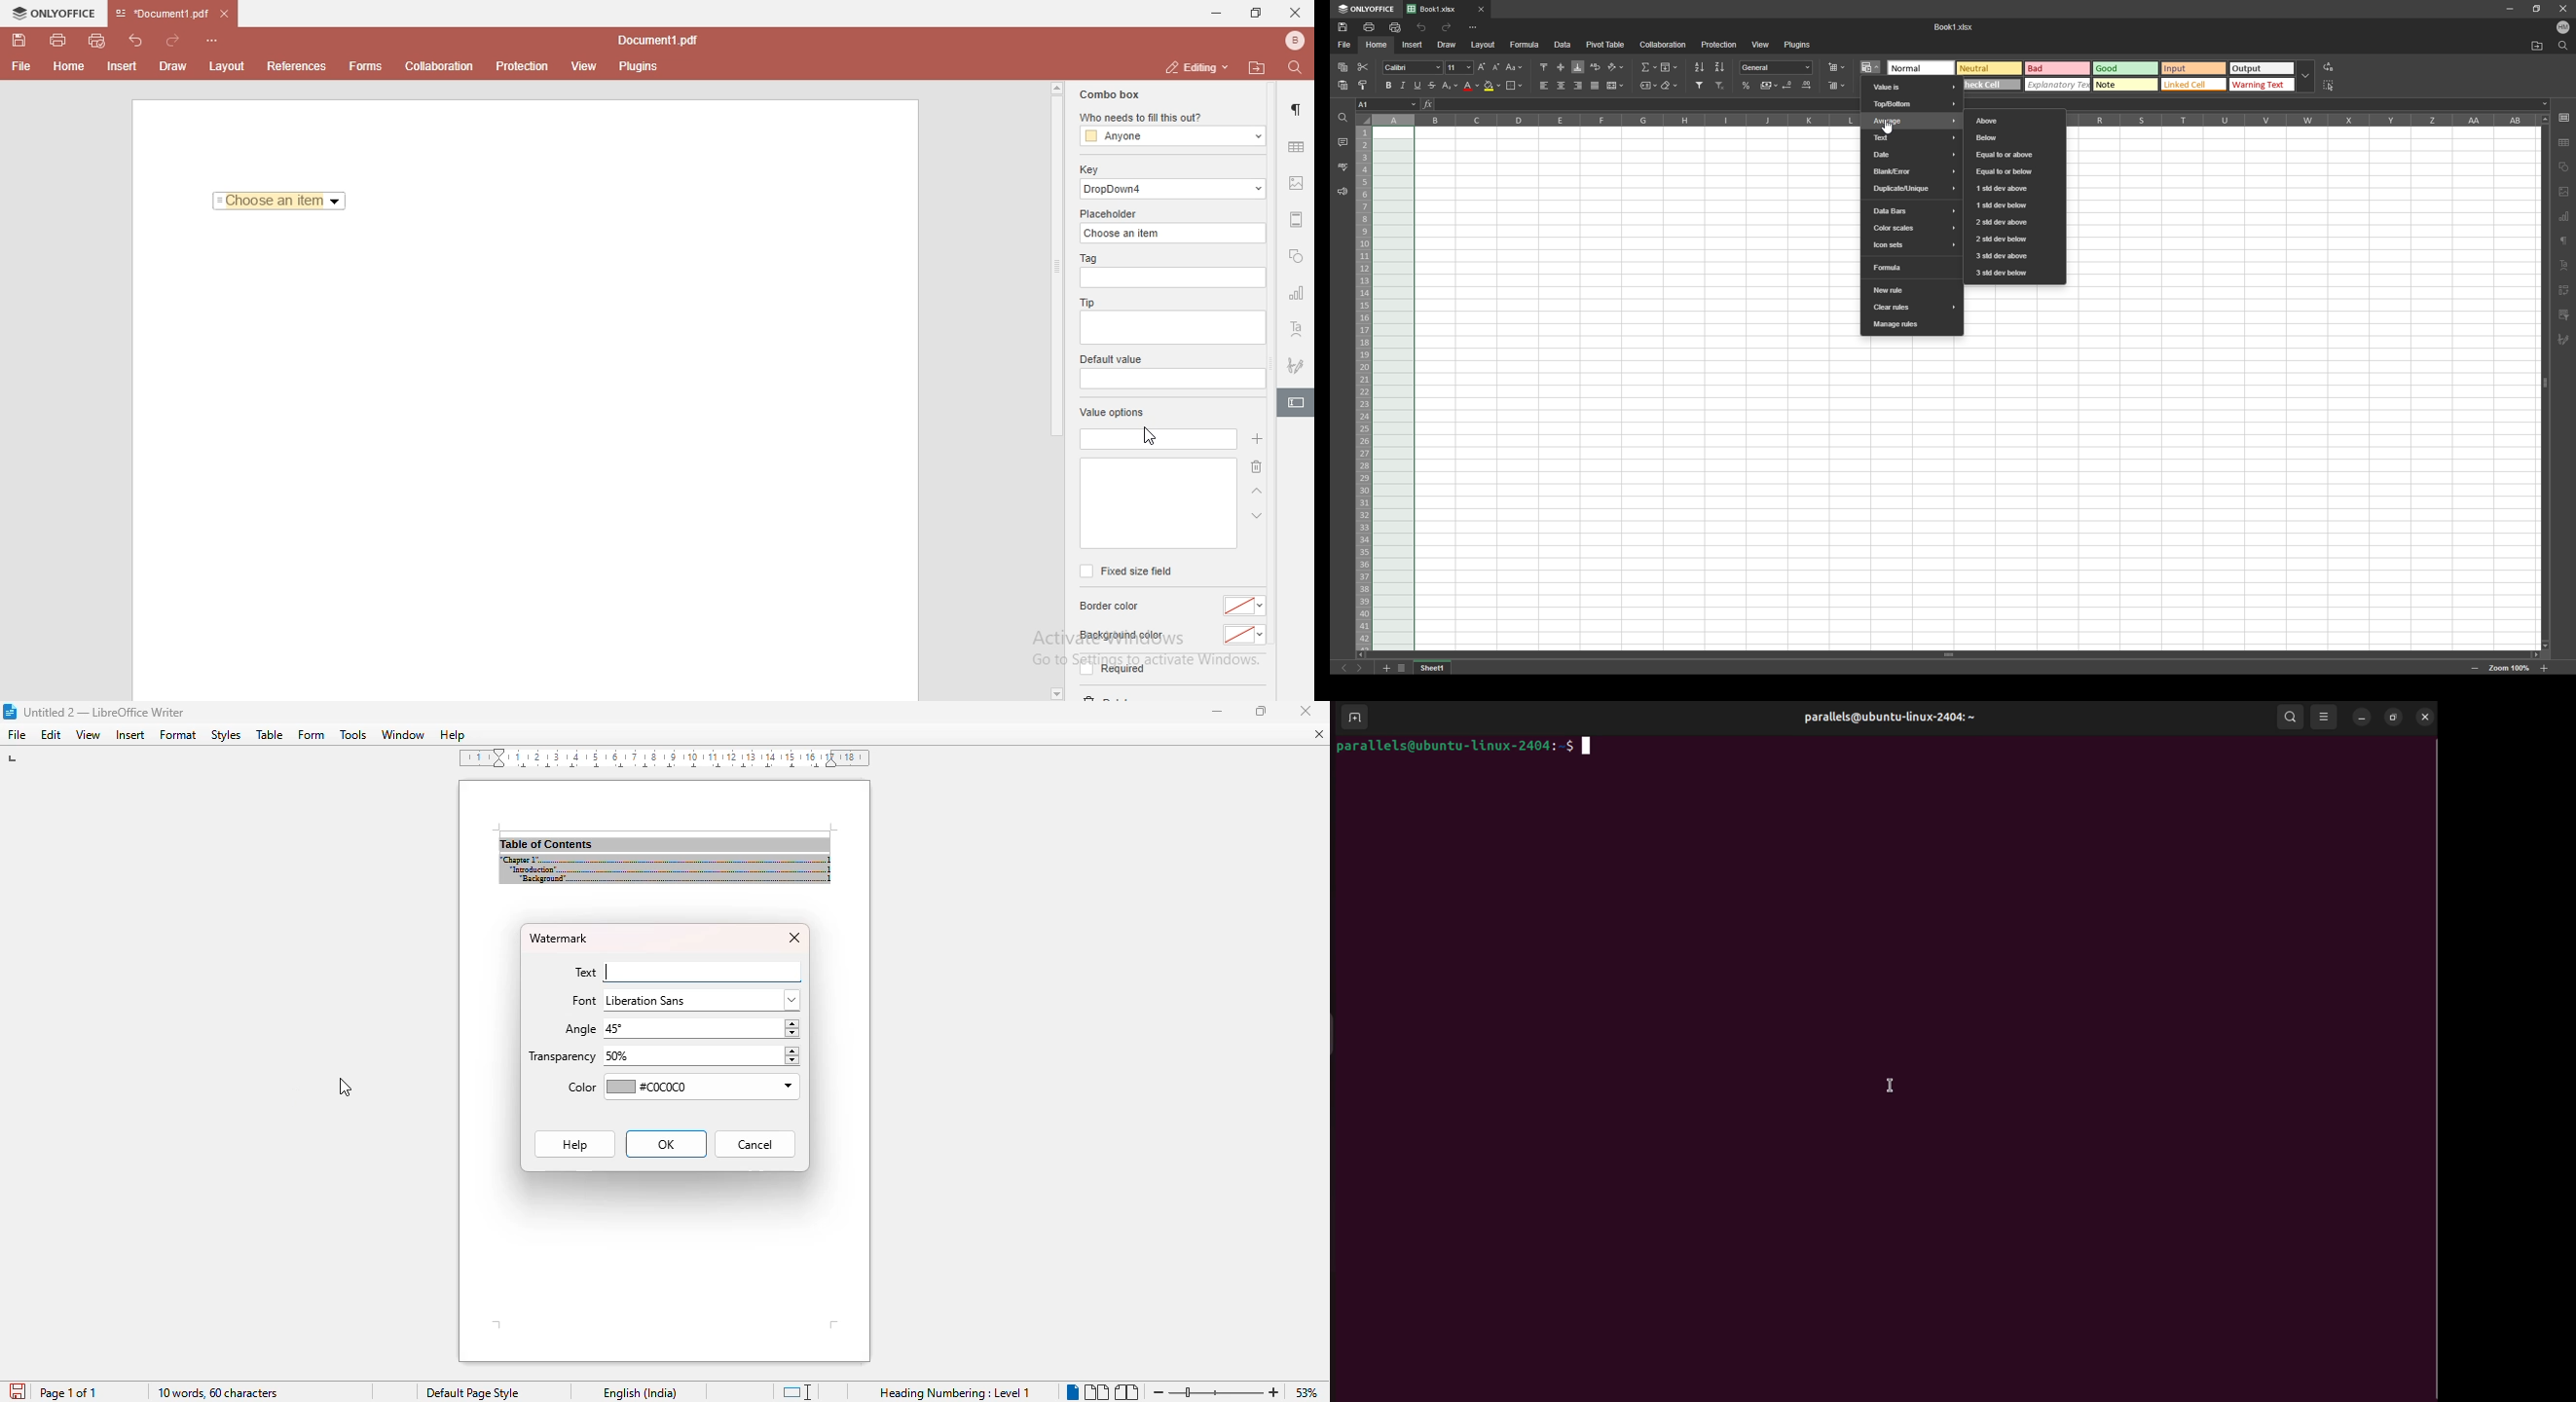  I want to click on image, so click(2564, 191).